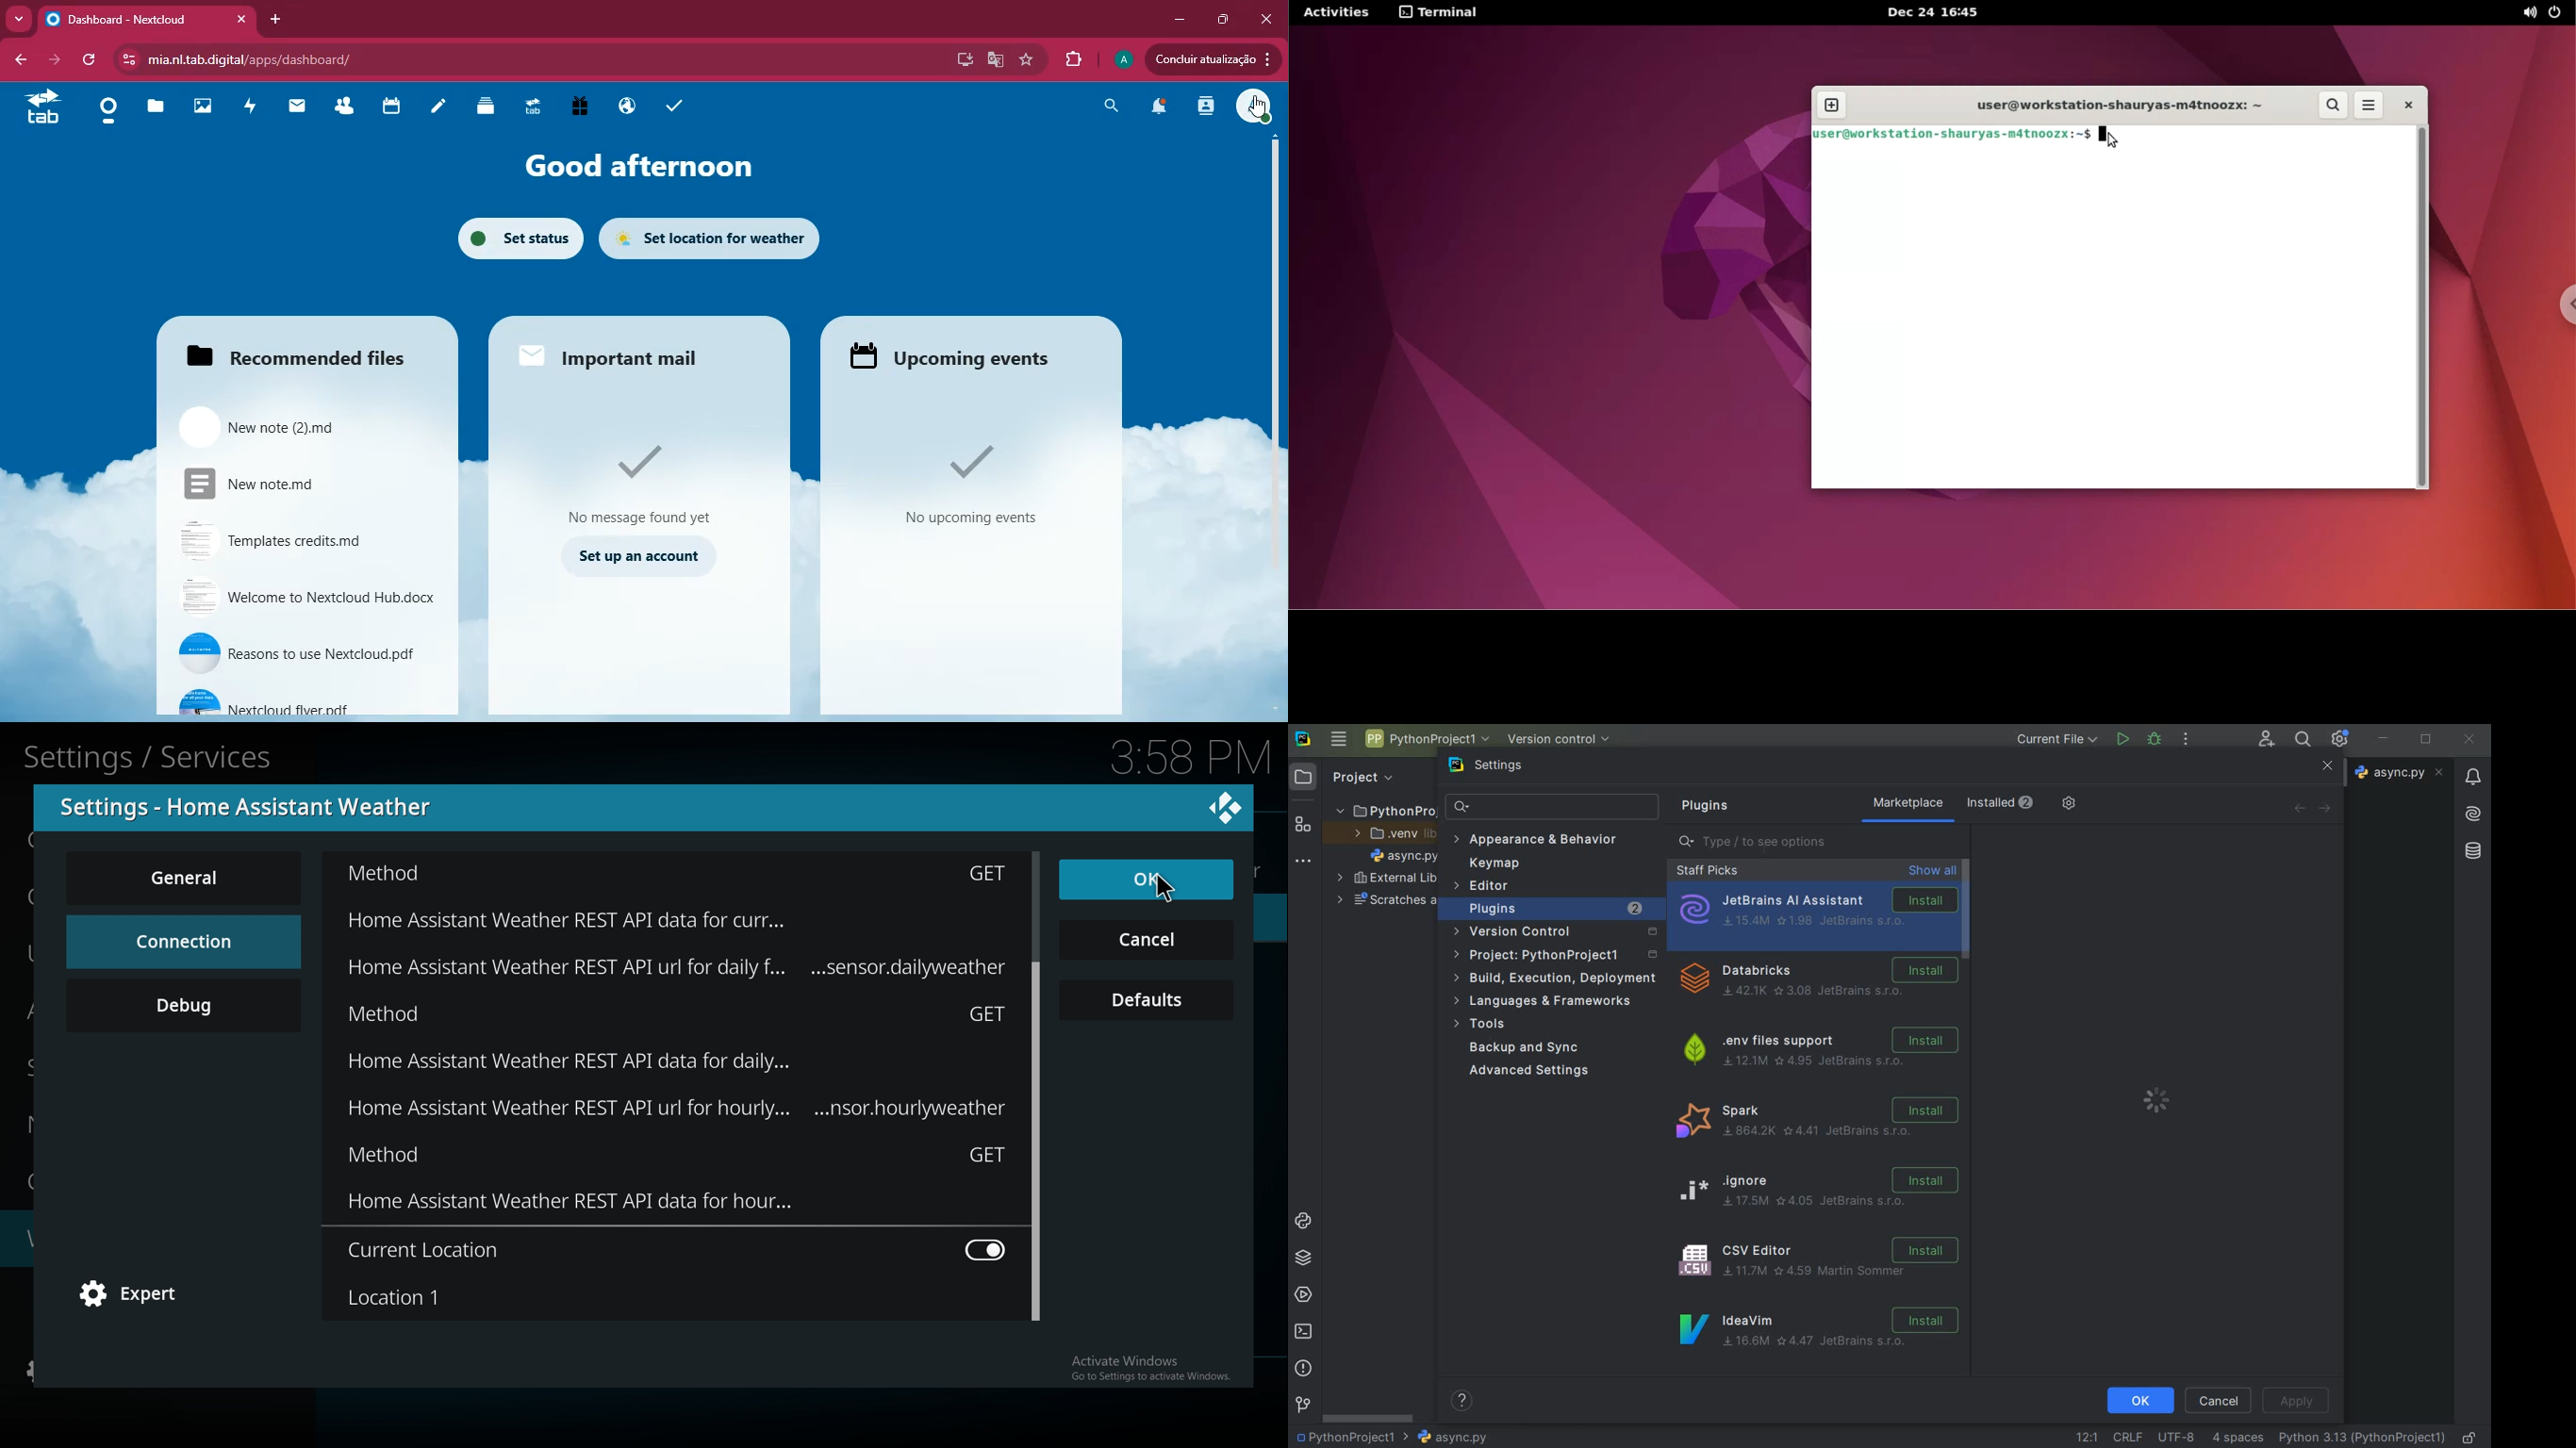 This screenshot has height=1456, width=2576. I want to click on update, so click(1208, 59).